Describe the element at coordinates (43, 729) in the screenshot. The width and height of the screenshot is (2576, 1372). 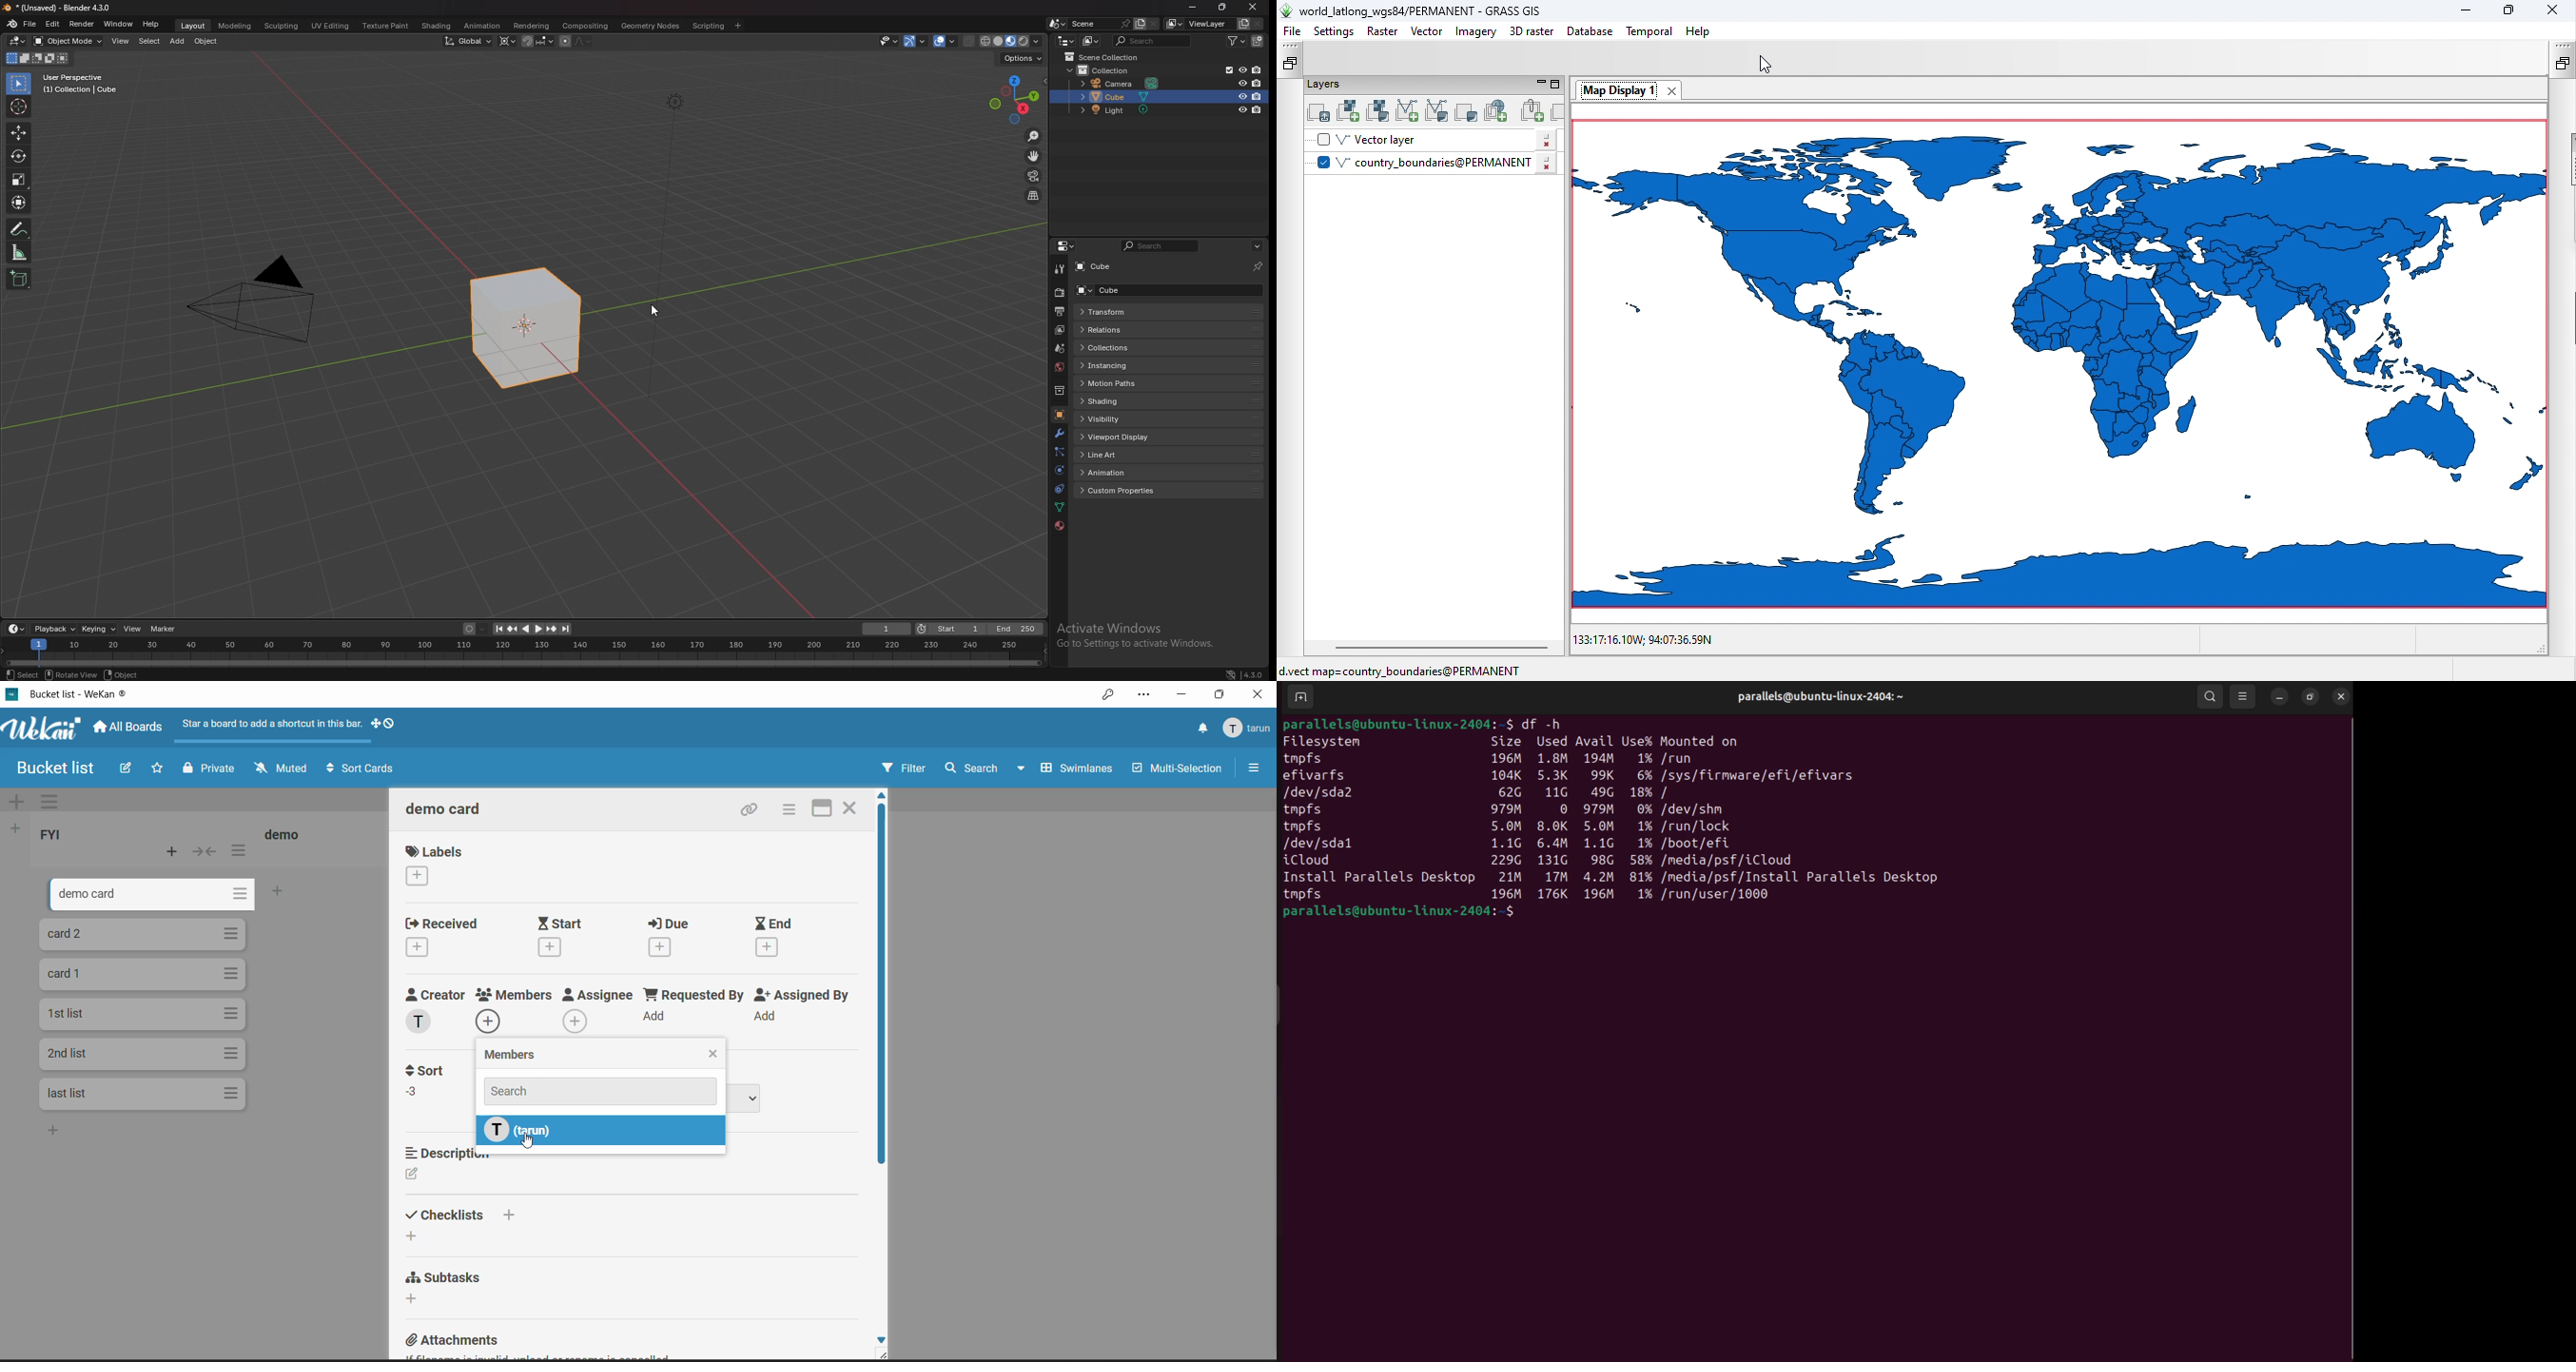
I see `app name and logo` at that location.